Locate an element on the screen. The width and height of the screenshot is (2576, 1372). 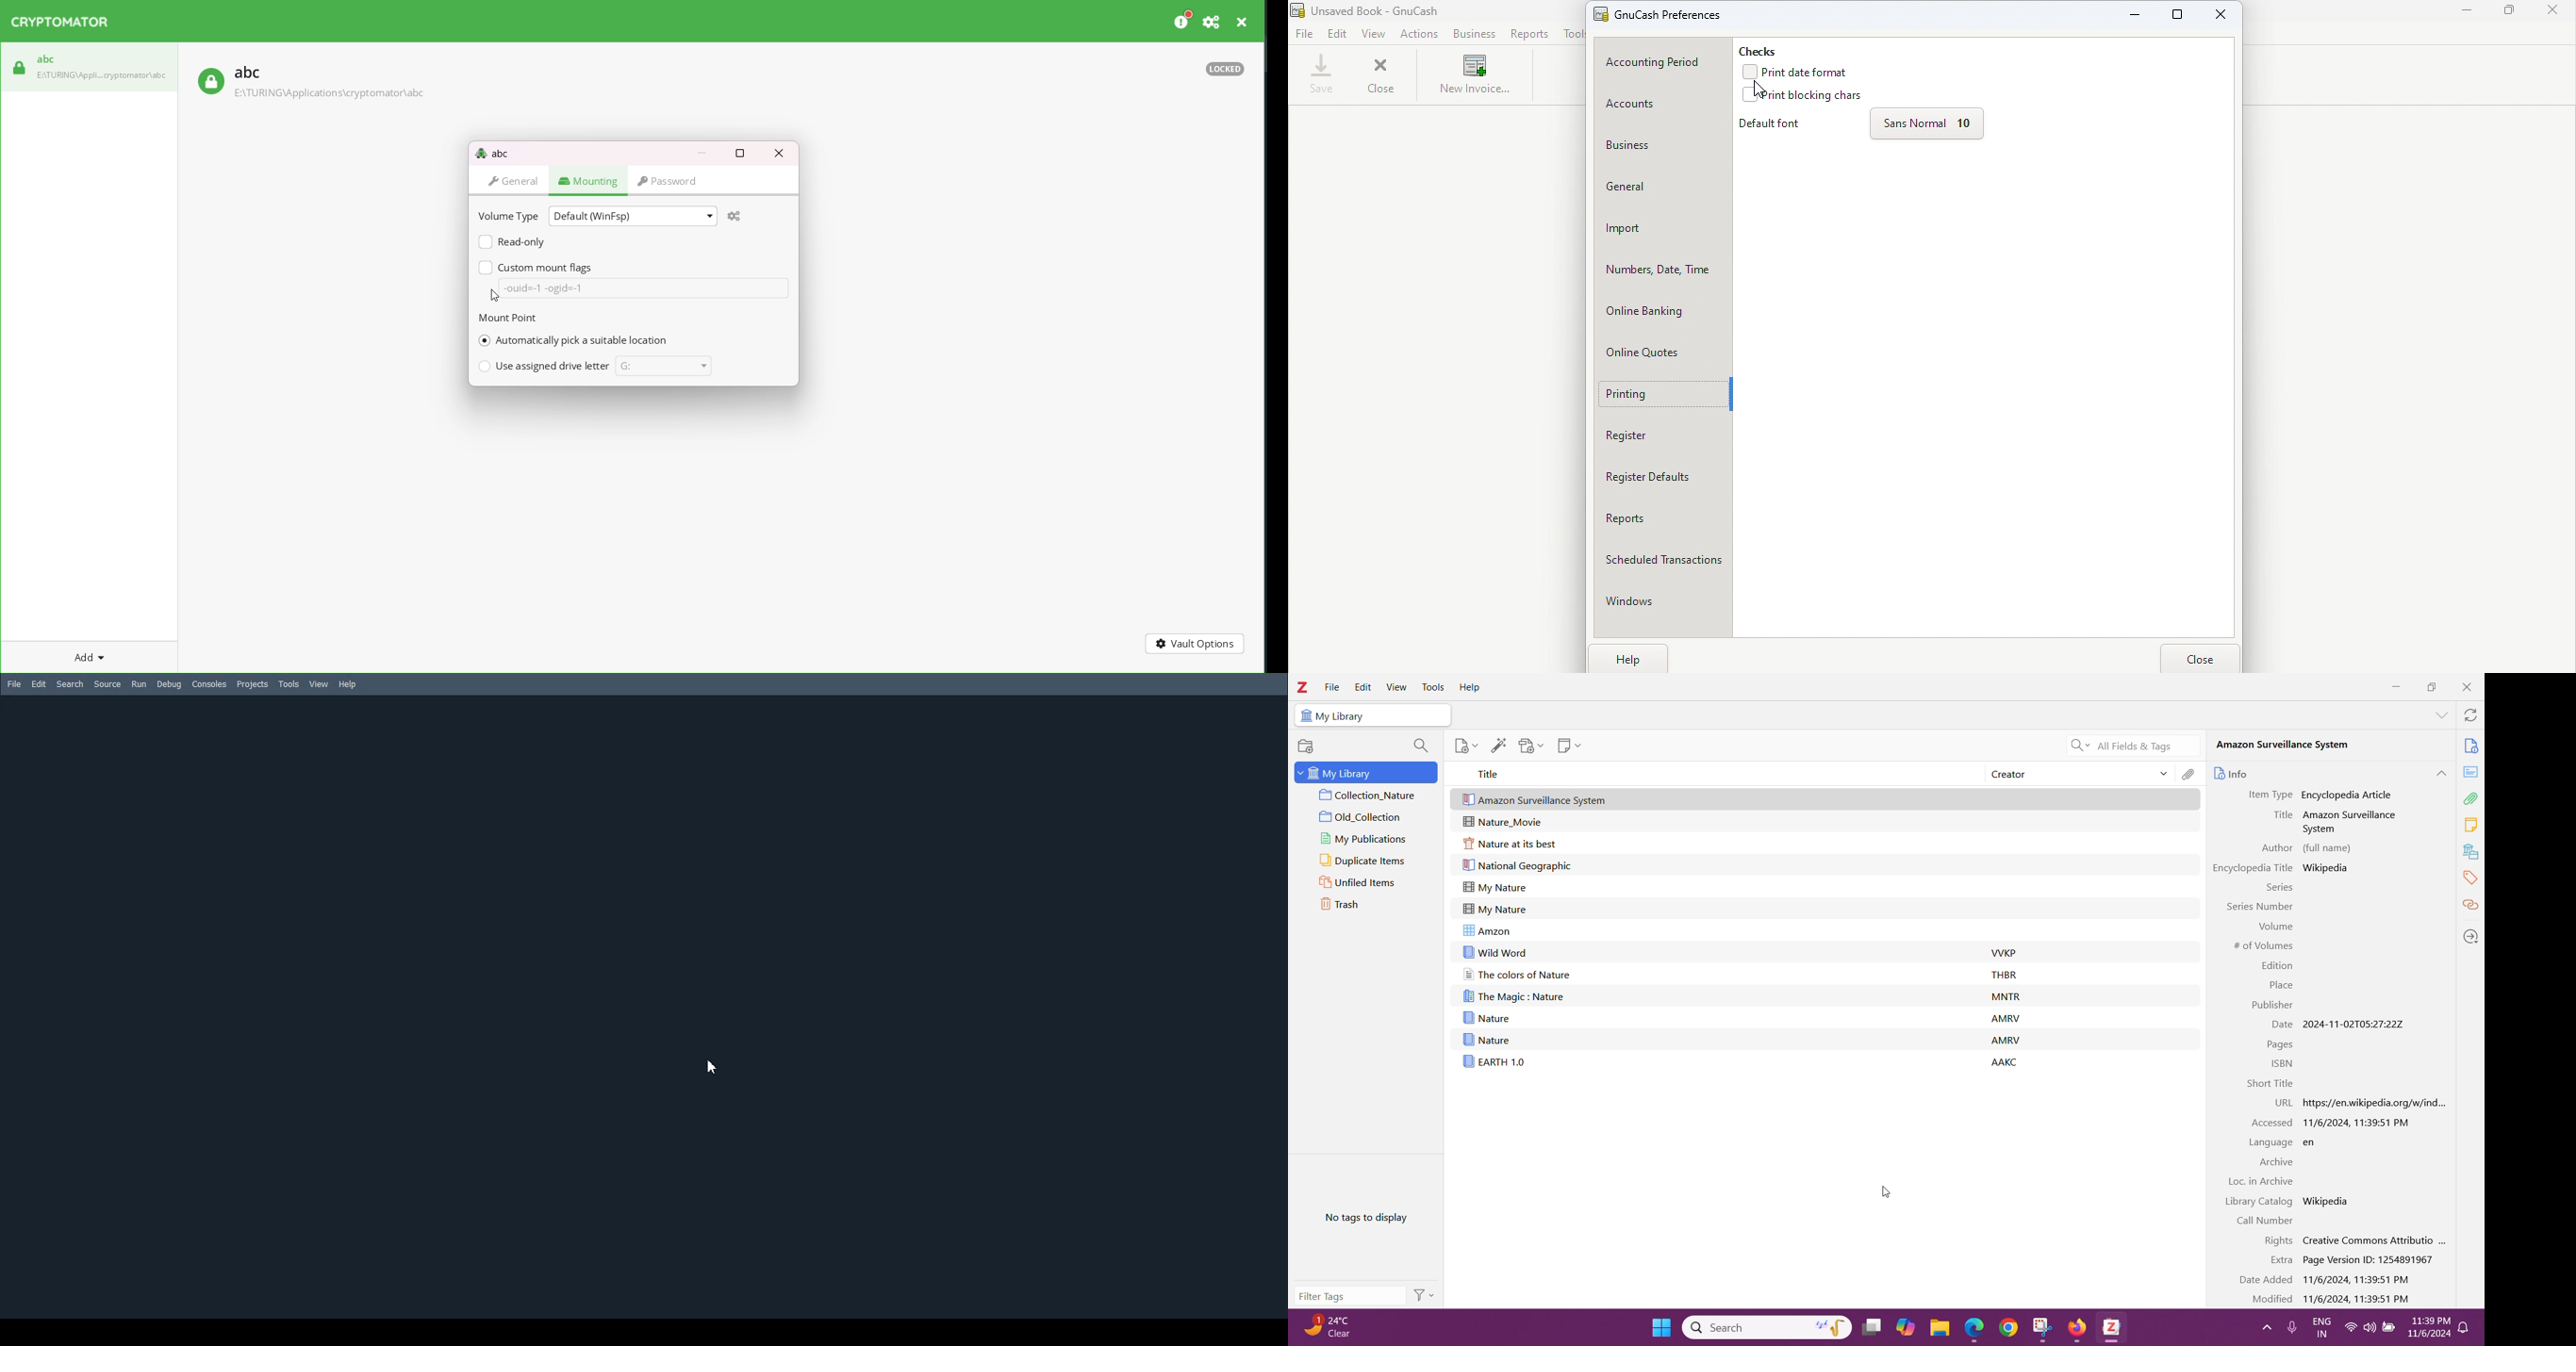
Volume is located at coordinates (2270, 927).